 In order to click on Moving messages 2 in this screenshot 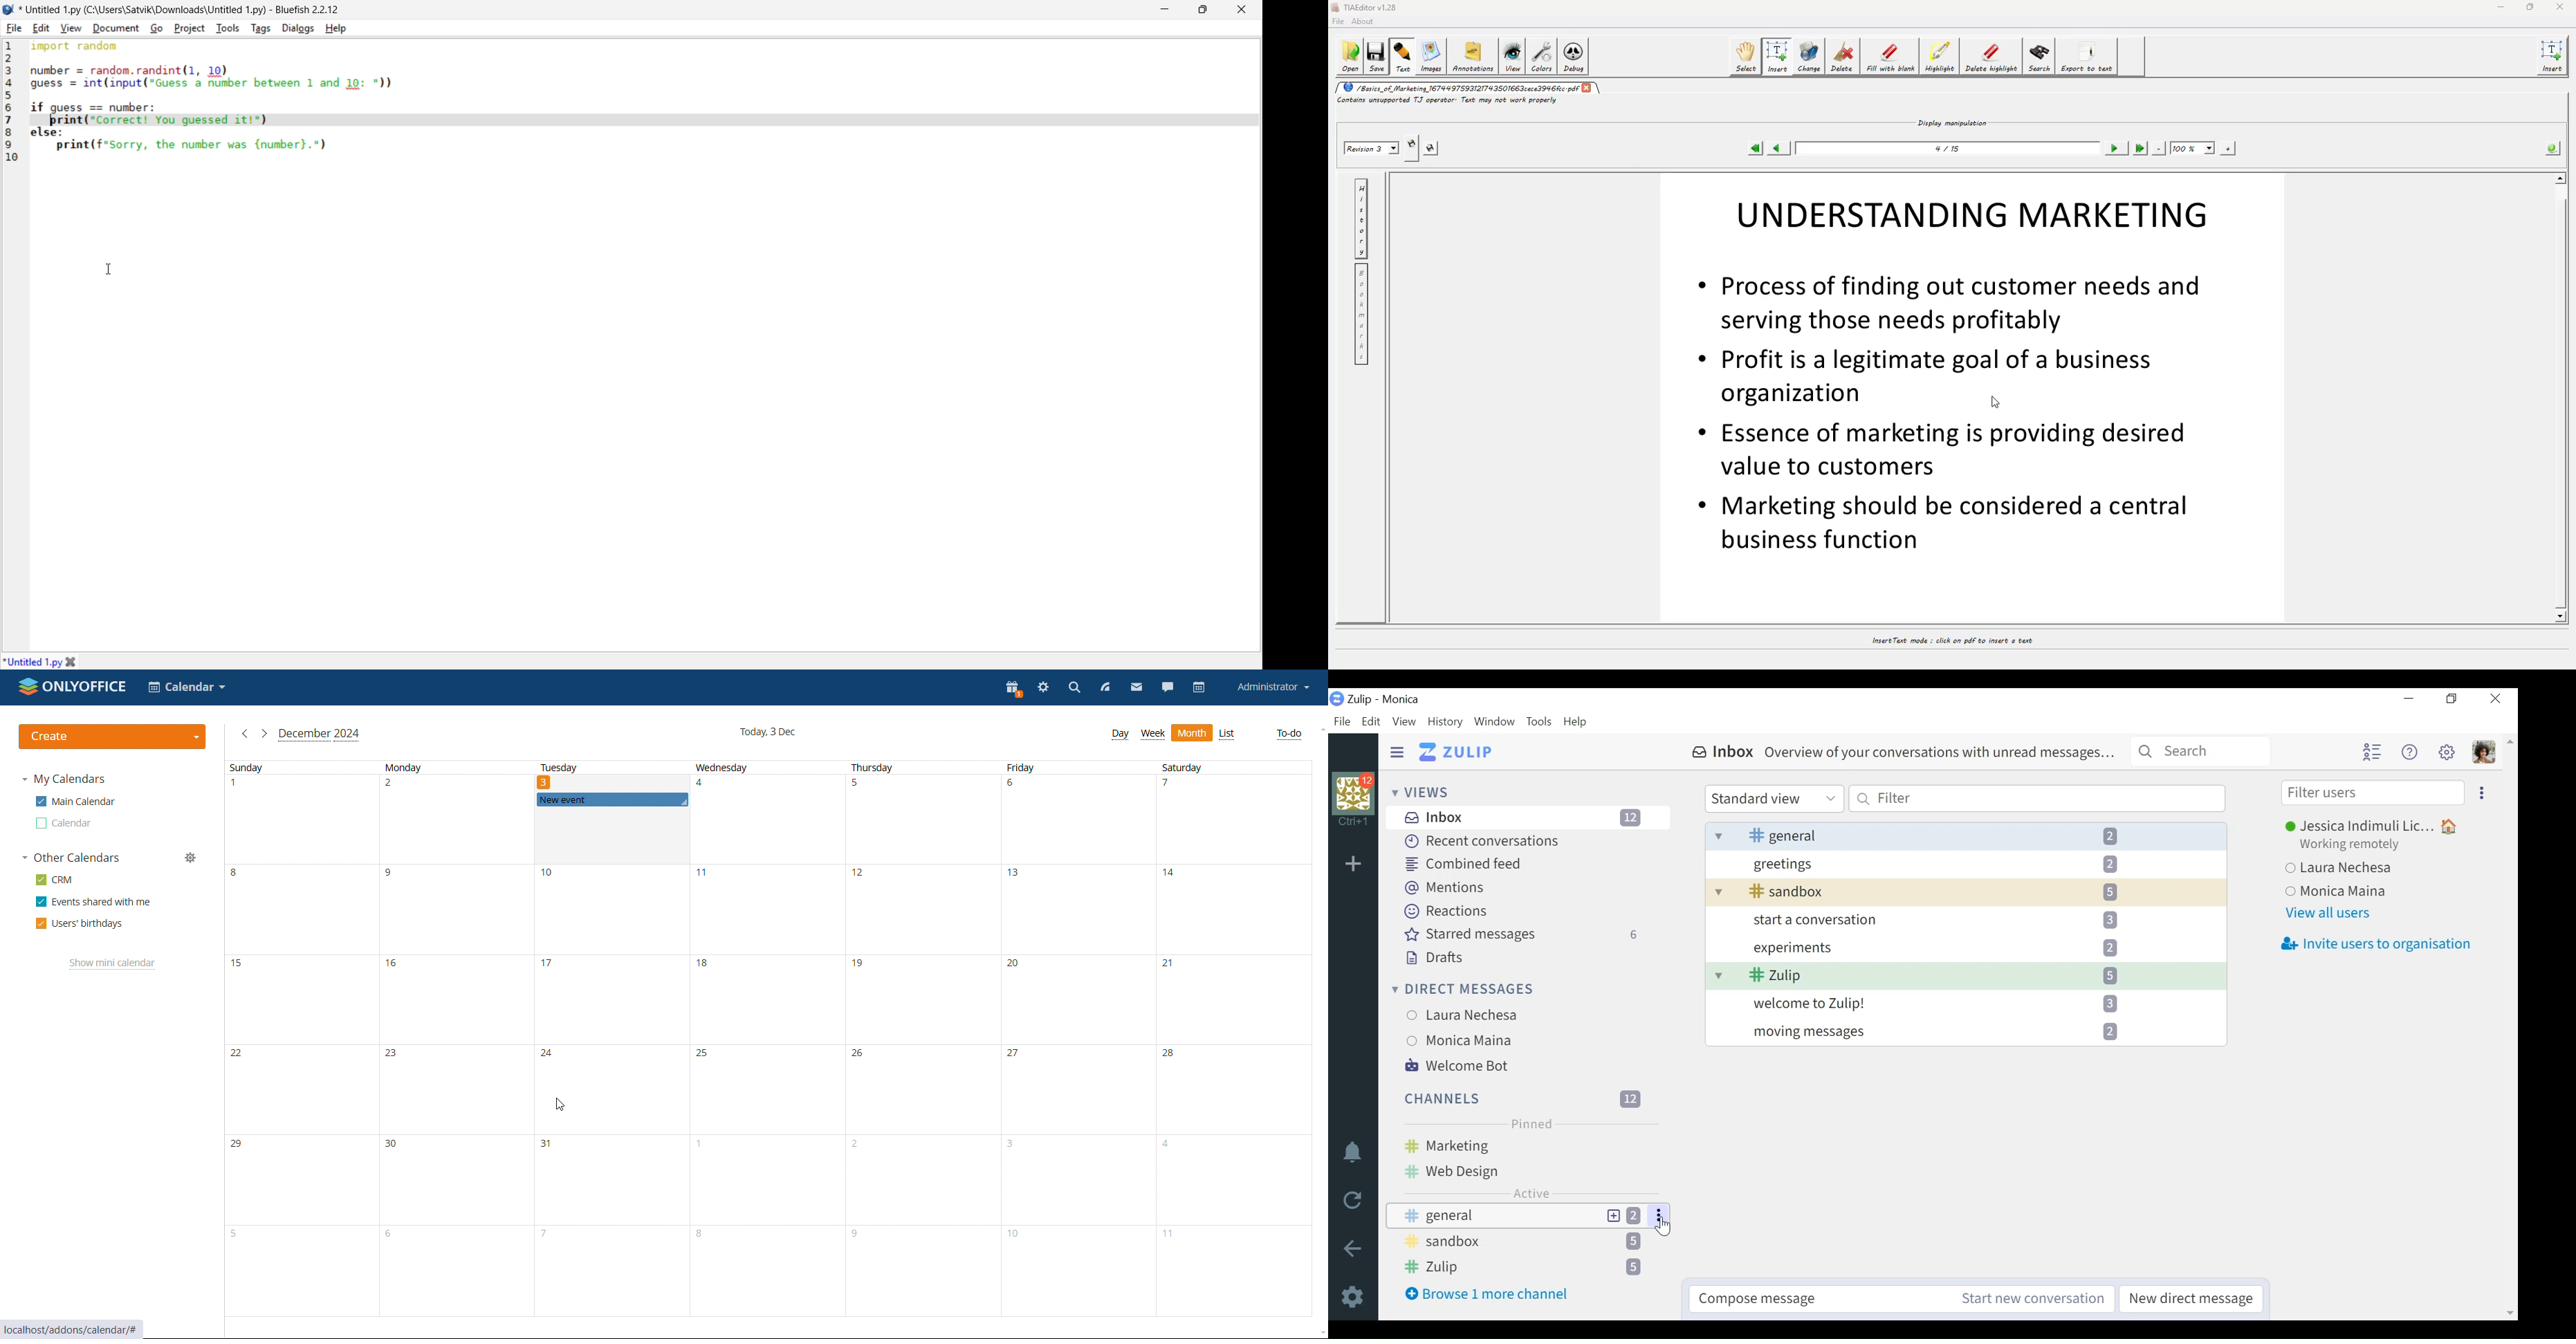, I will do `click(1966, 1032)`.